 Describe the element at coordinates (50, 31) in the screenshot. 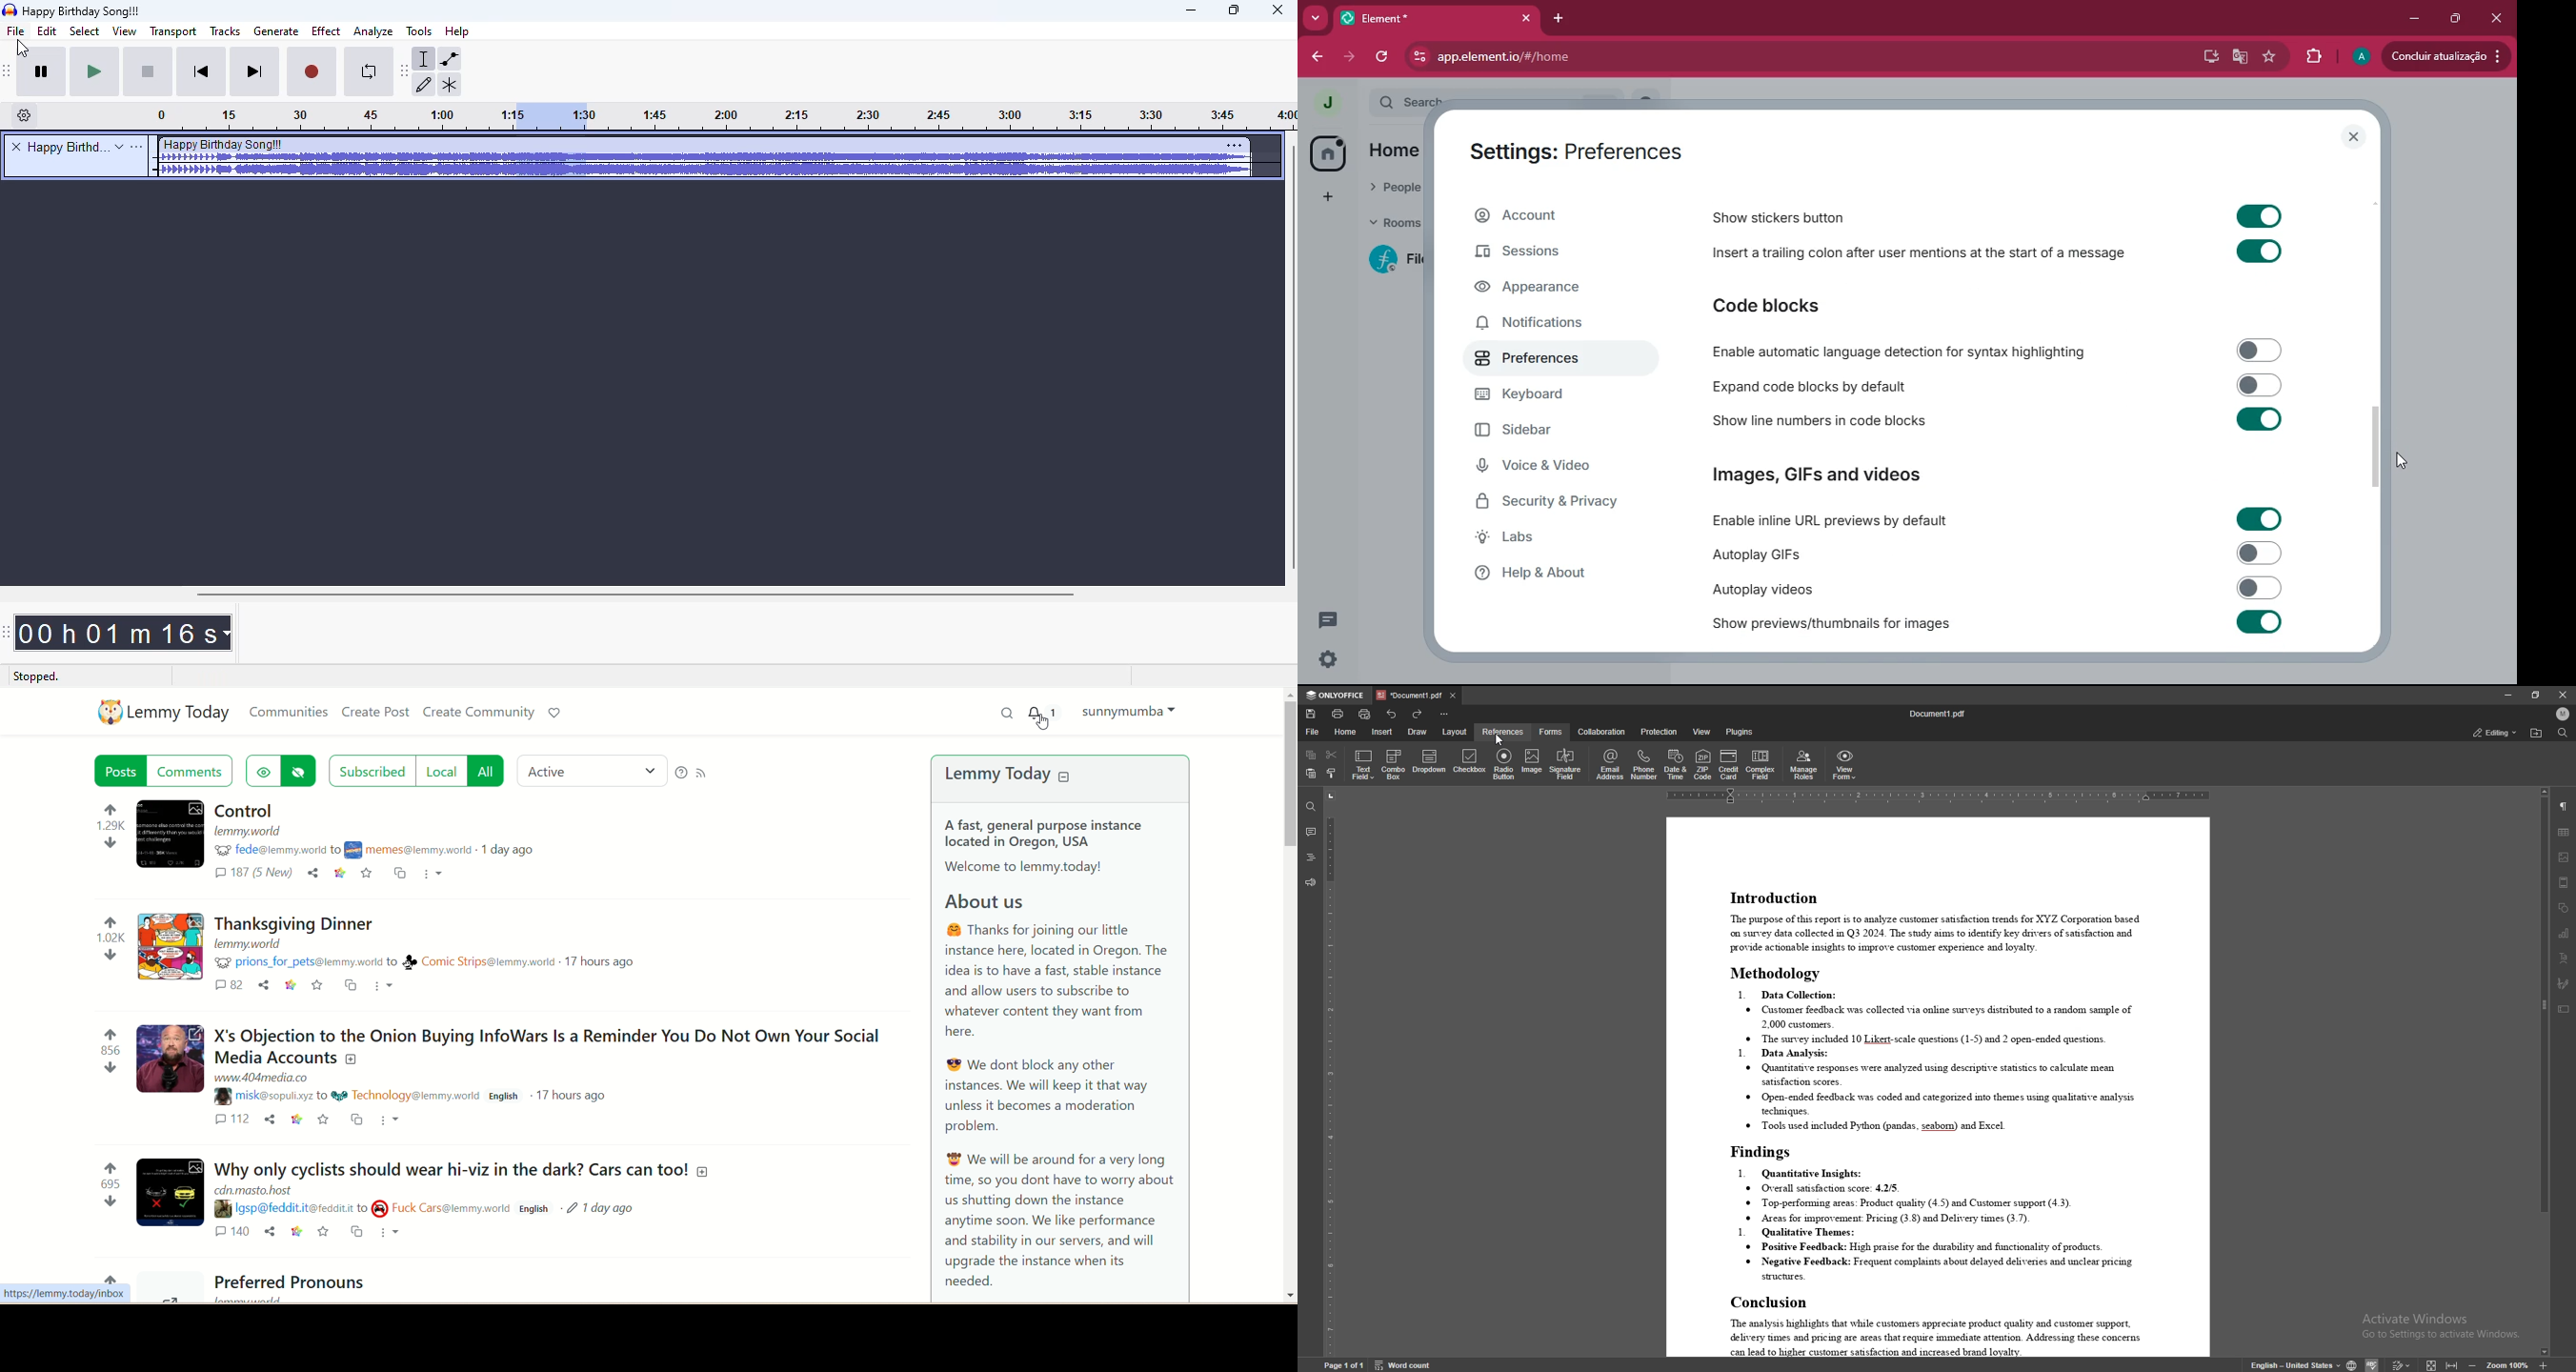

I see `edit` at that location.